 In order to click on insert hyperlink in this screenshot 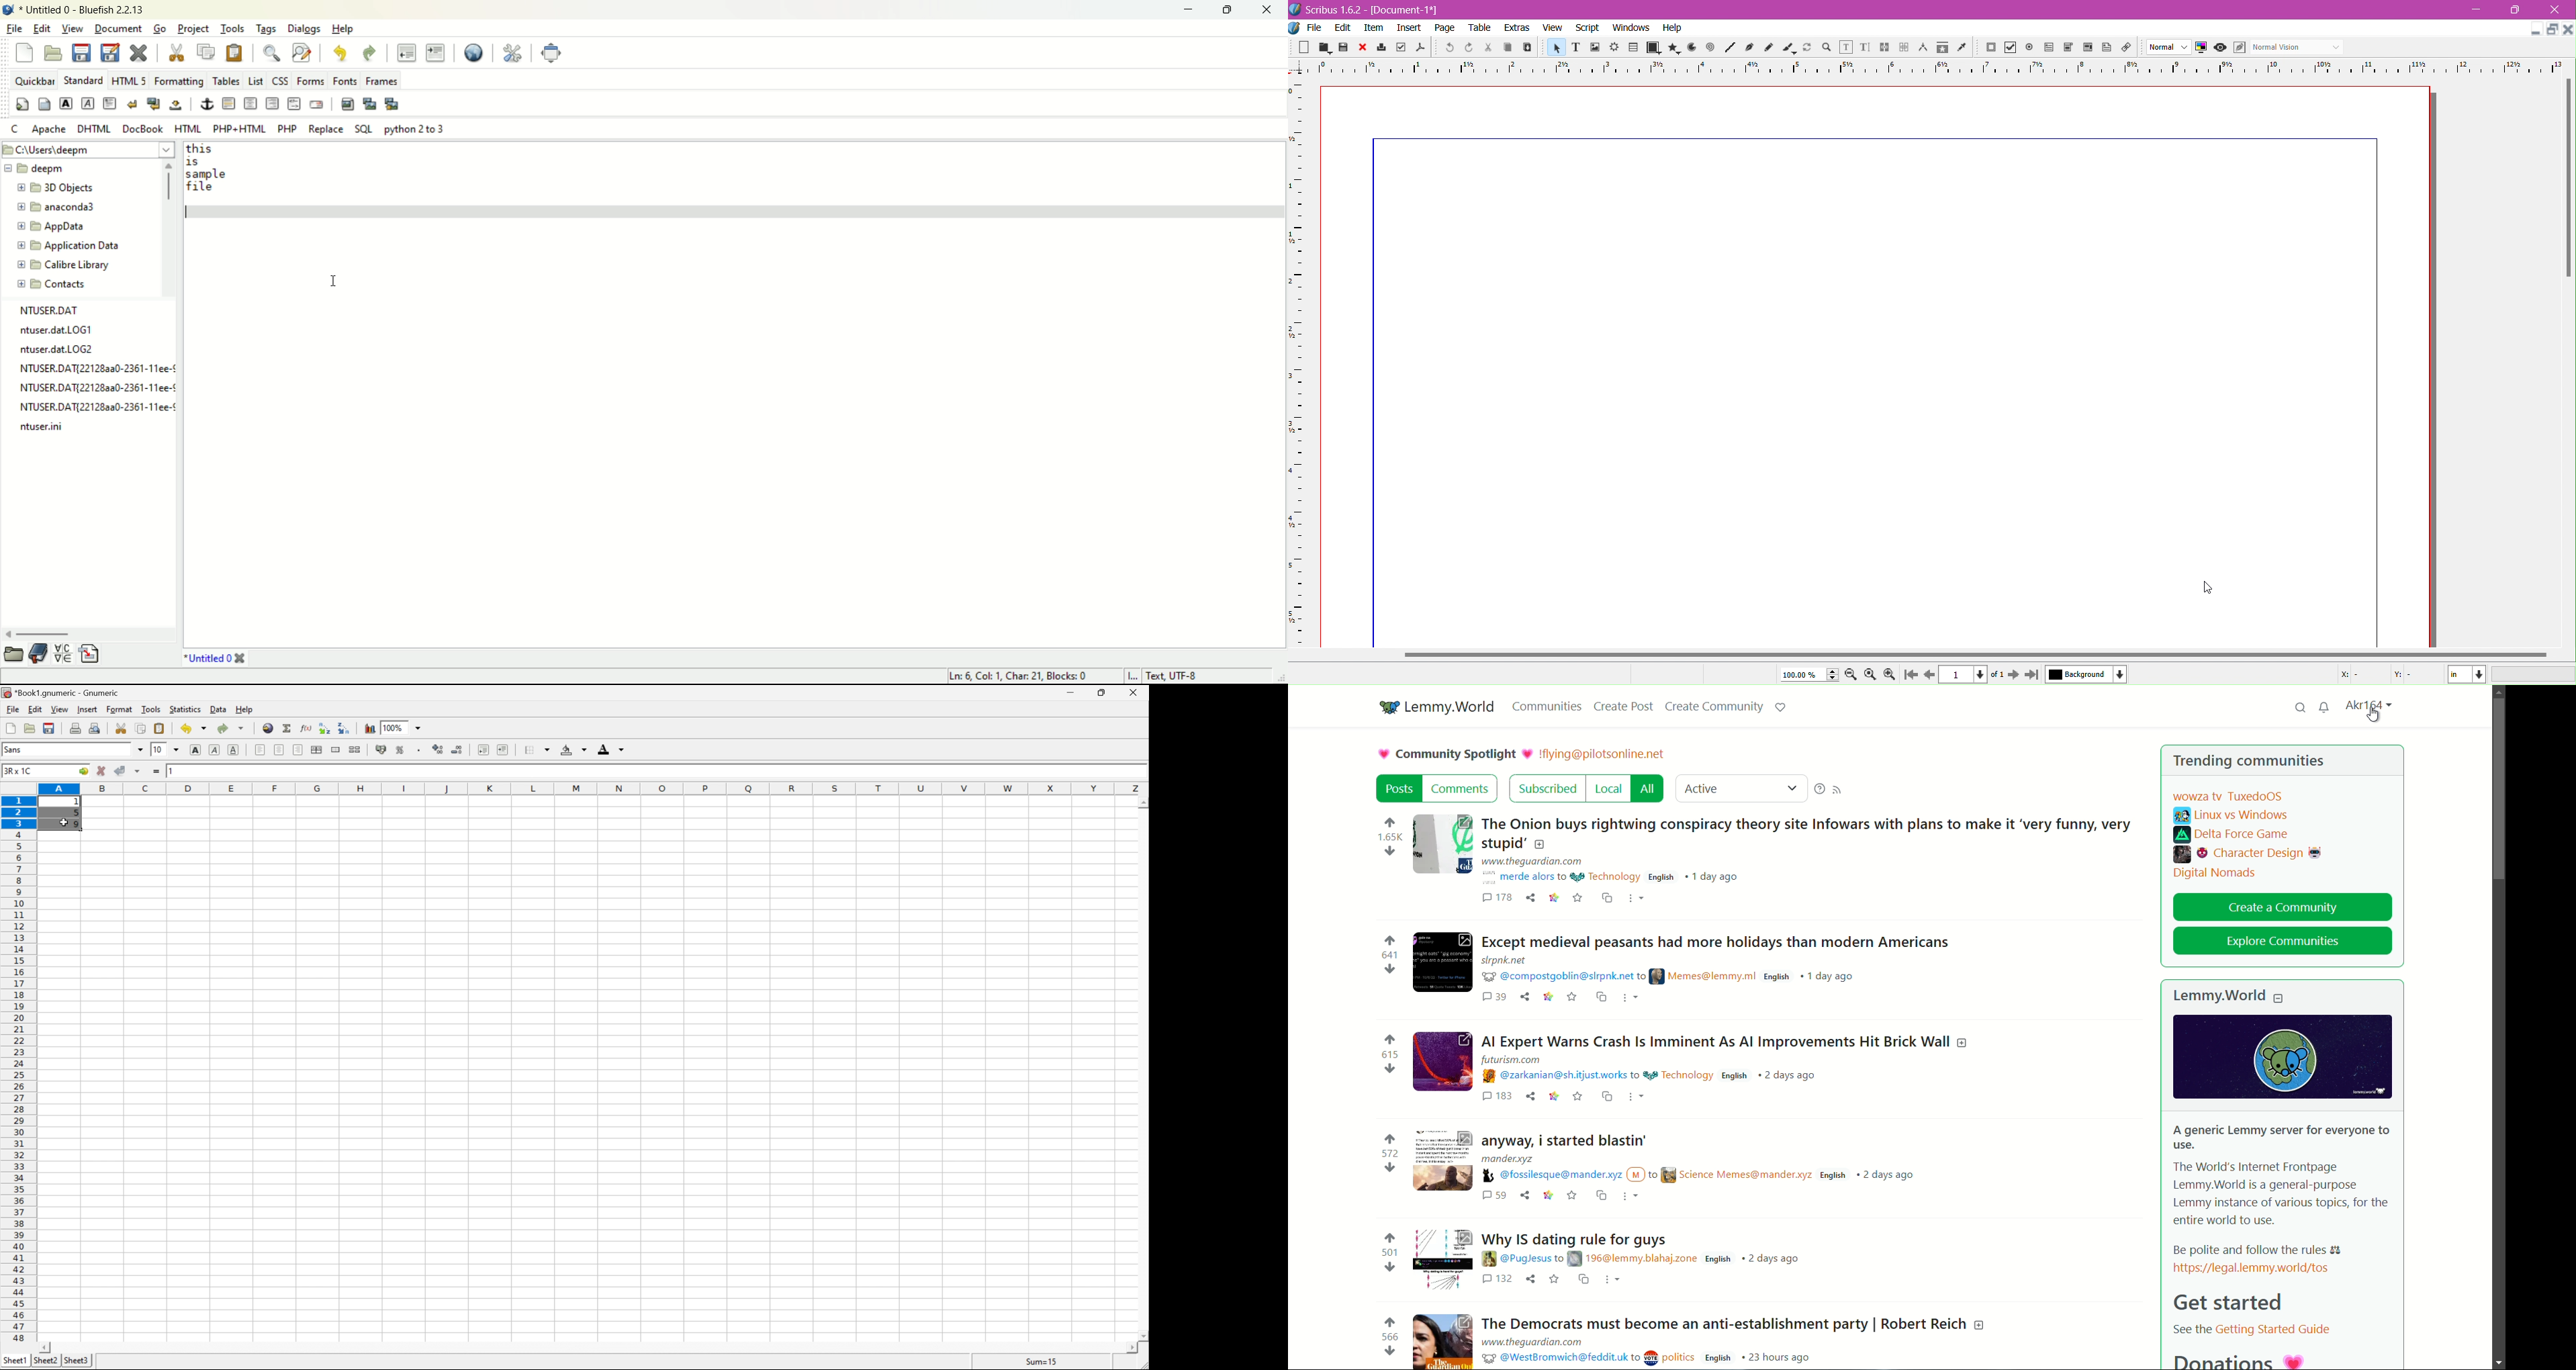, I will do `click(269, 727)`.